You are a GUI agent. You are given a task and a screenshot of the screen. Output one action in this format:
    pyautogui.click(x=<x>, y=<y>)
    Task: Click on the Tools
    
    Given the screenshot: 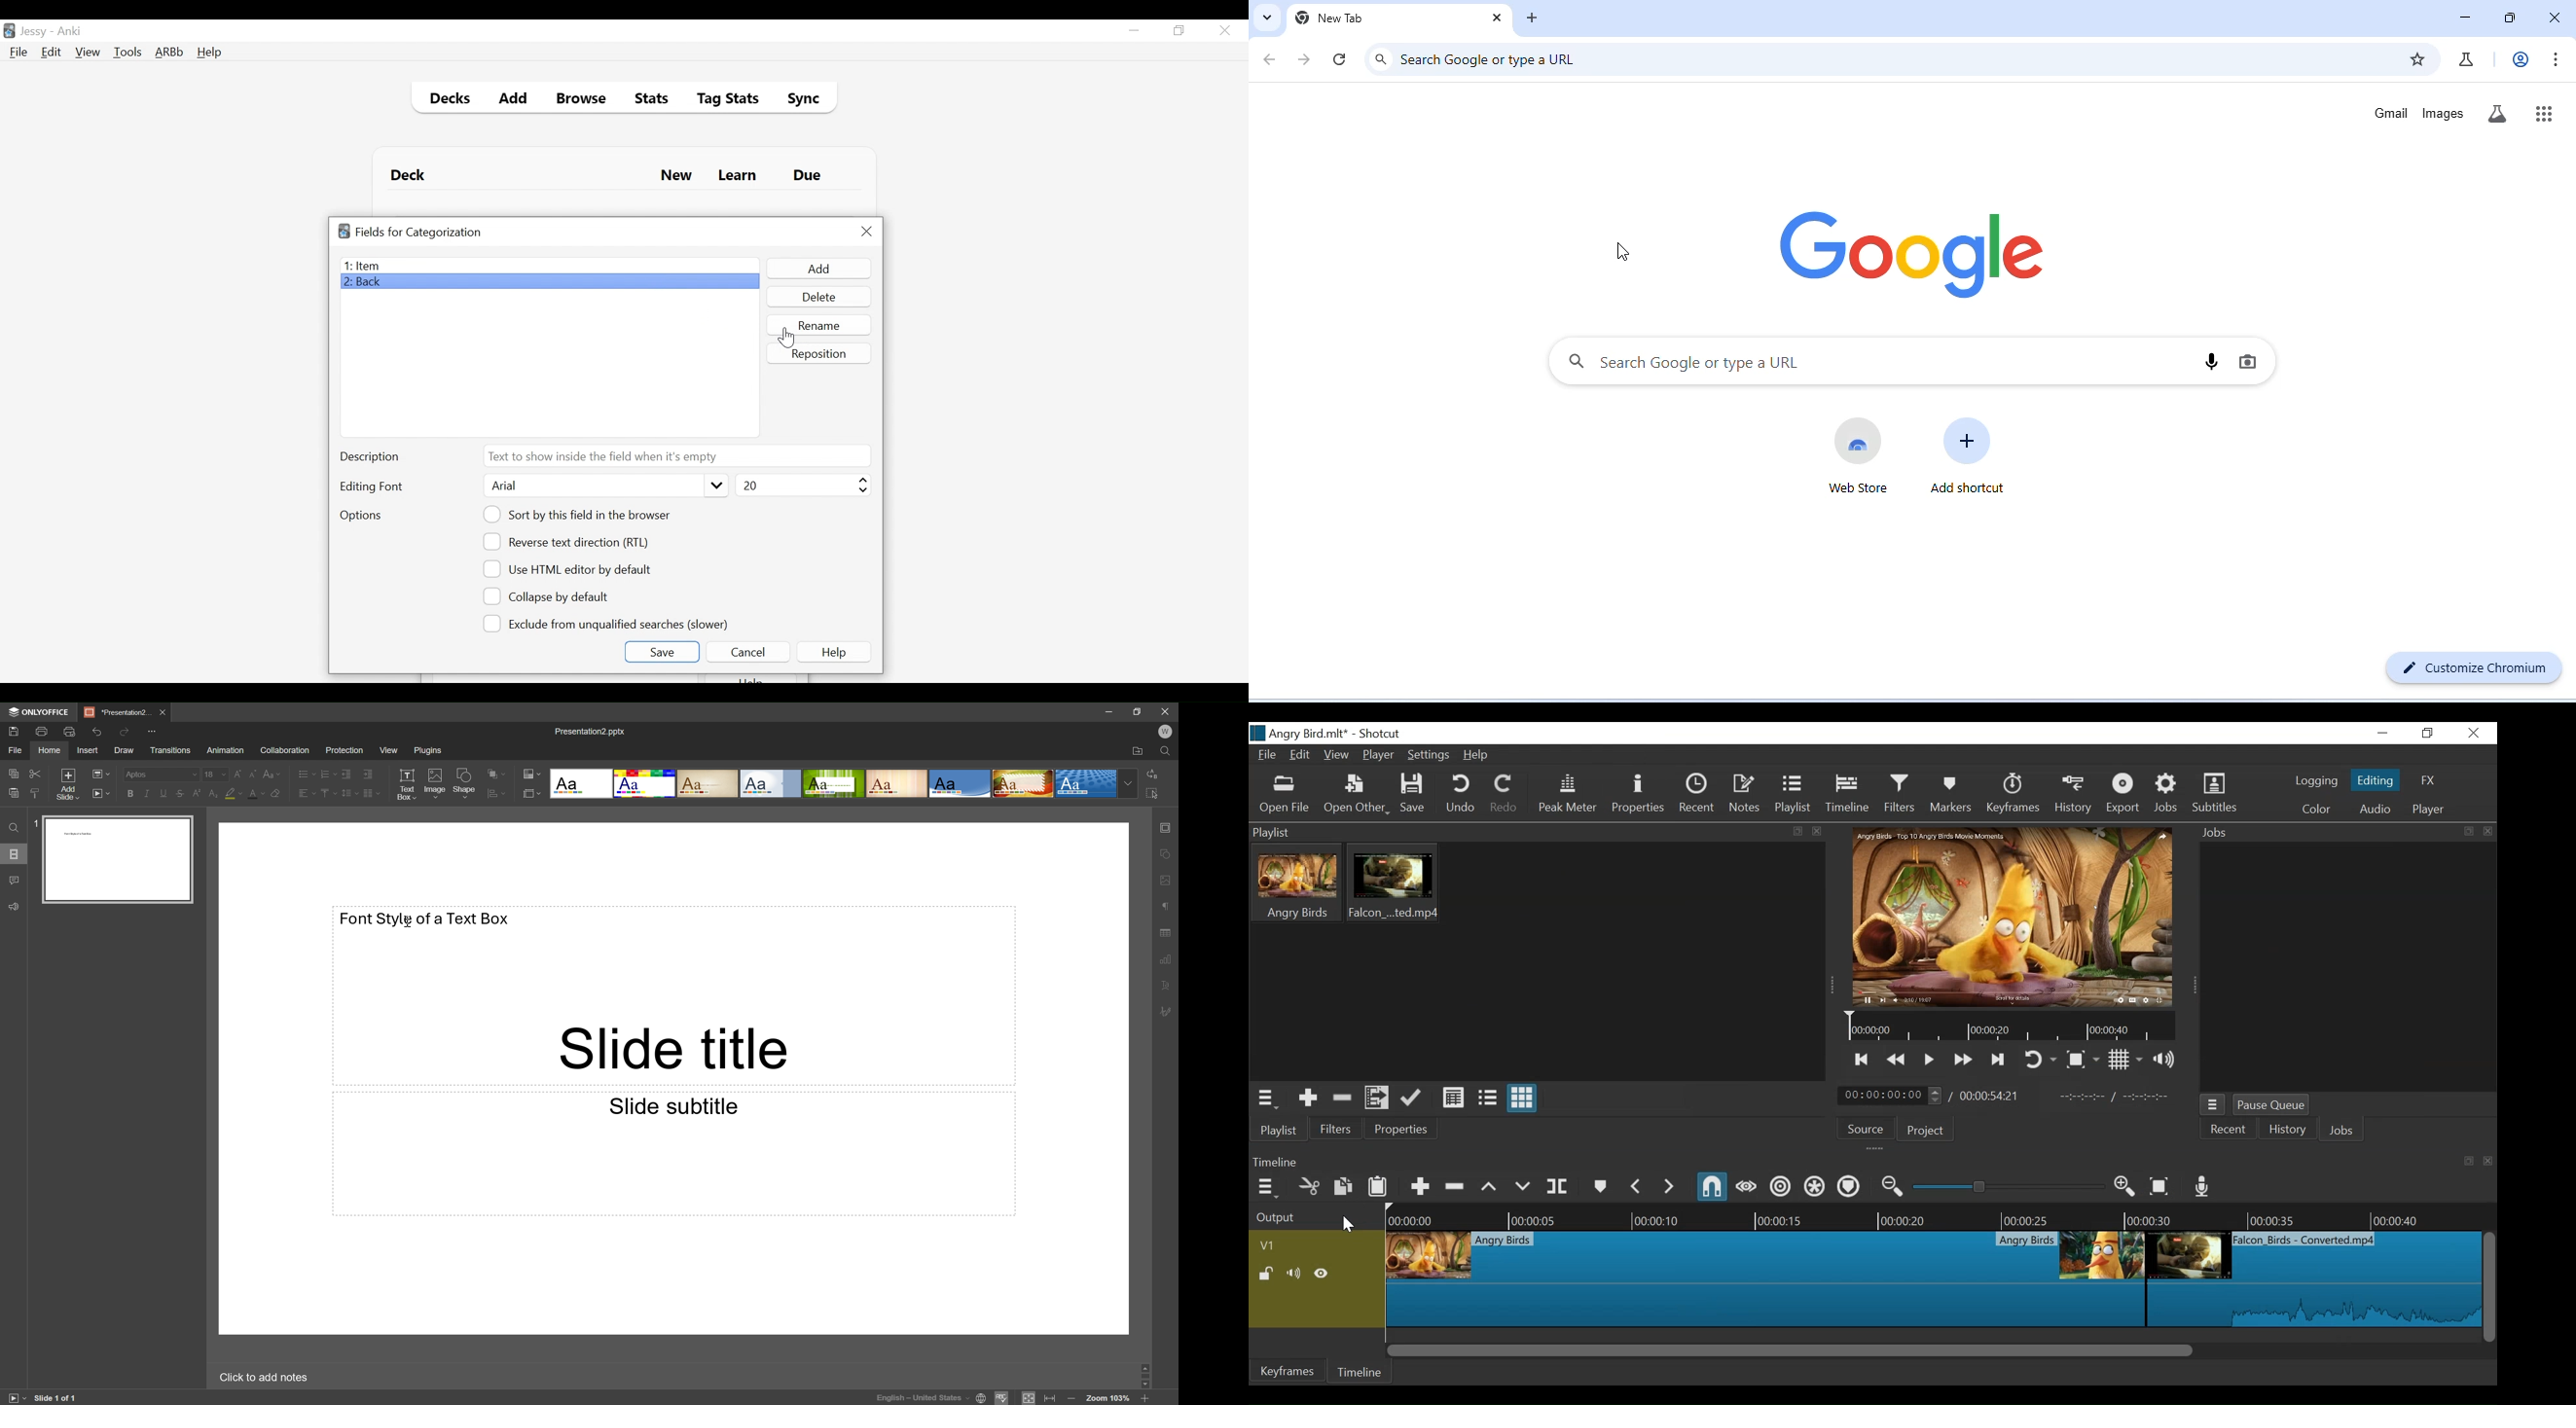 What is the action you would take?
    pyautogui.click(x=128, y=51)
    